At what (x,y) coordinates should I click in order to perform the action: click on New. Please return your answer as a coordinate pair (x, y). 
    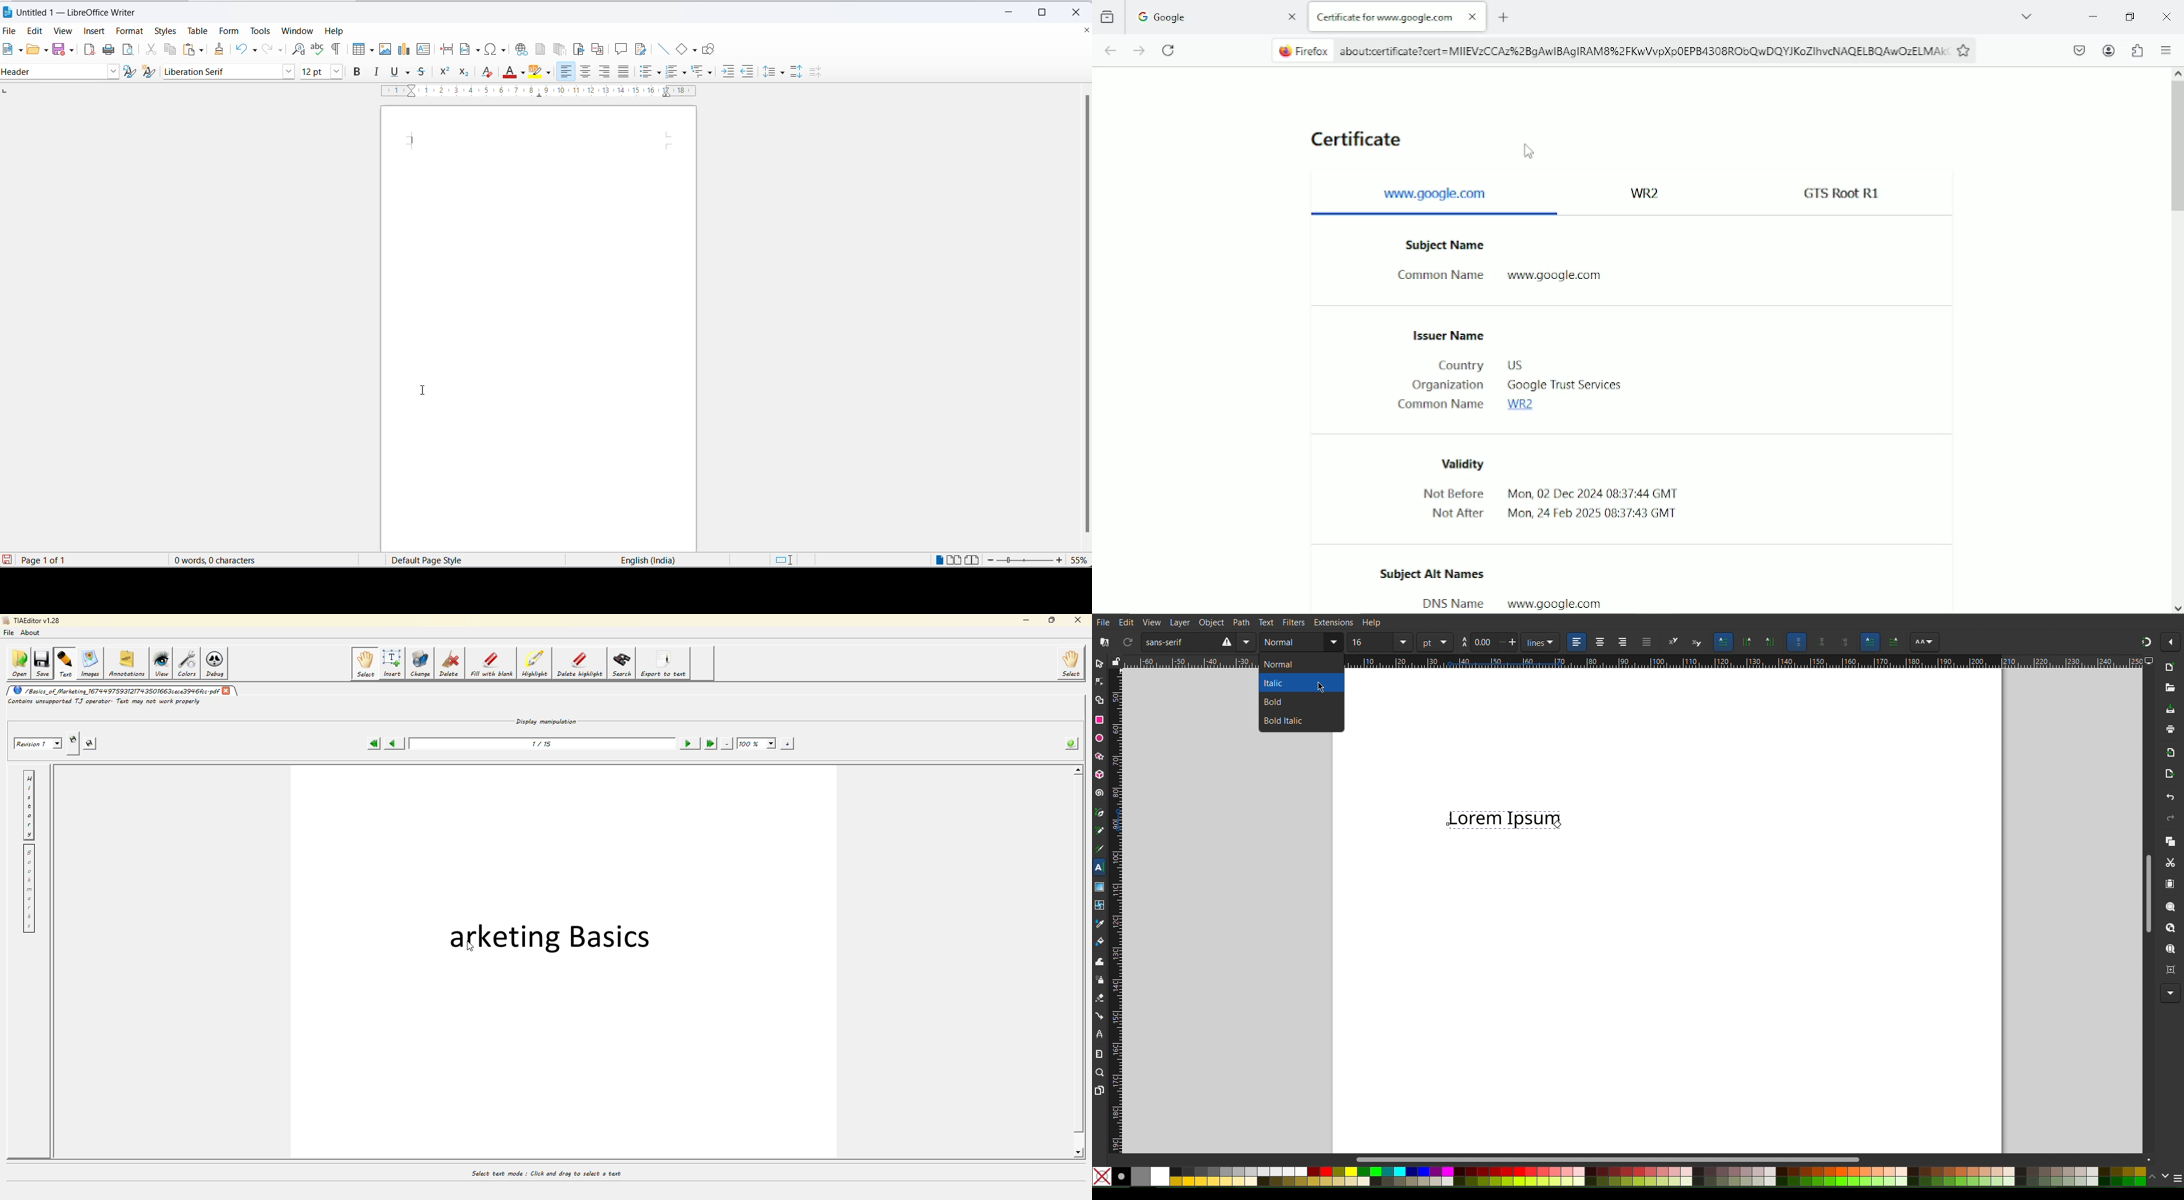
    Looking at the image, I should click on (2170, 667).